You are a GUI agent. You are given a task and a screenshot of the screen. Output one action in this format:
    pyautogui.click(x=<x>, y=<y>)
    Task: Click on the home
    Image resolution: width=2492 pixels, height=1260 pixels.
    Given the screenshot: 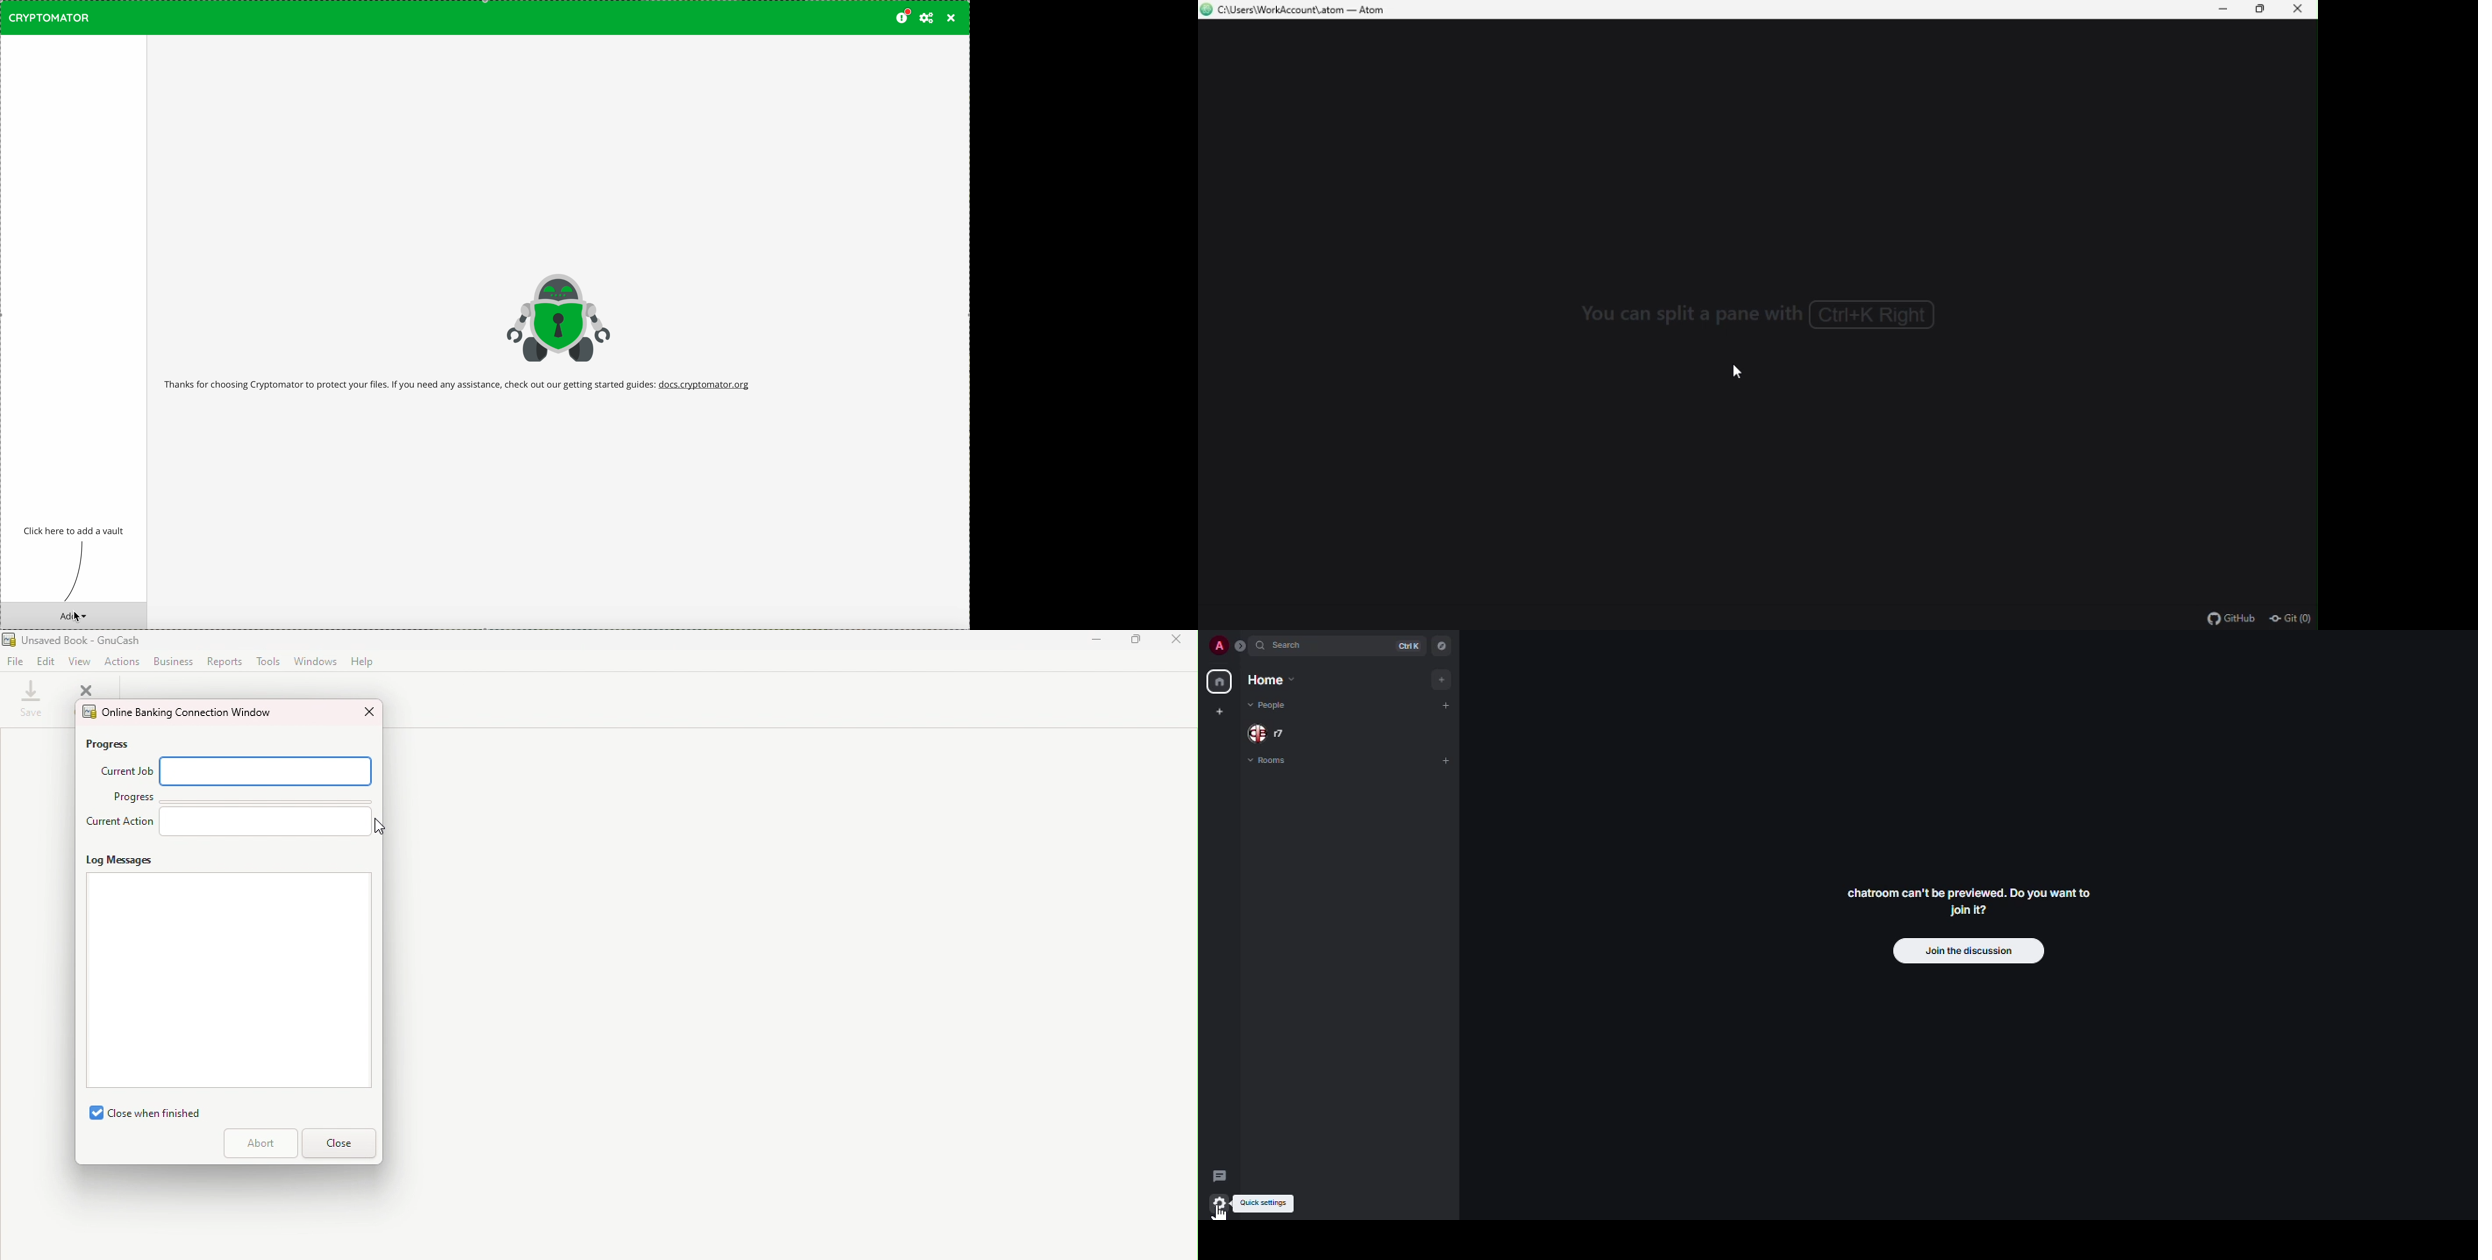 What is the action you would take?
    pyautogui.click(x=1279, y=681)
    